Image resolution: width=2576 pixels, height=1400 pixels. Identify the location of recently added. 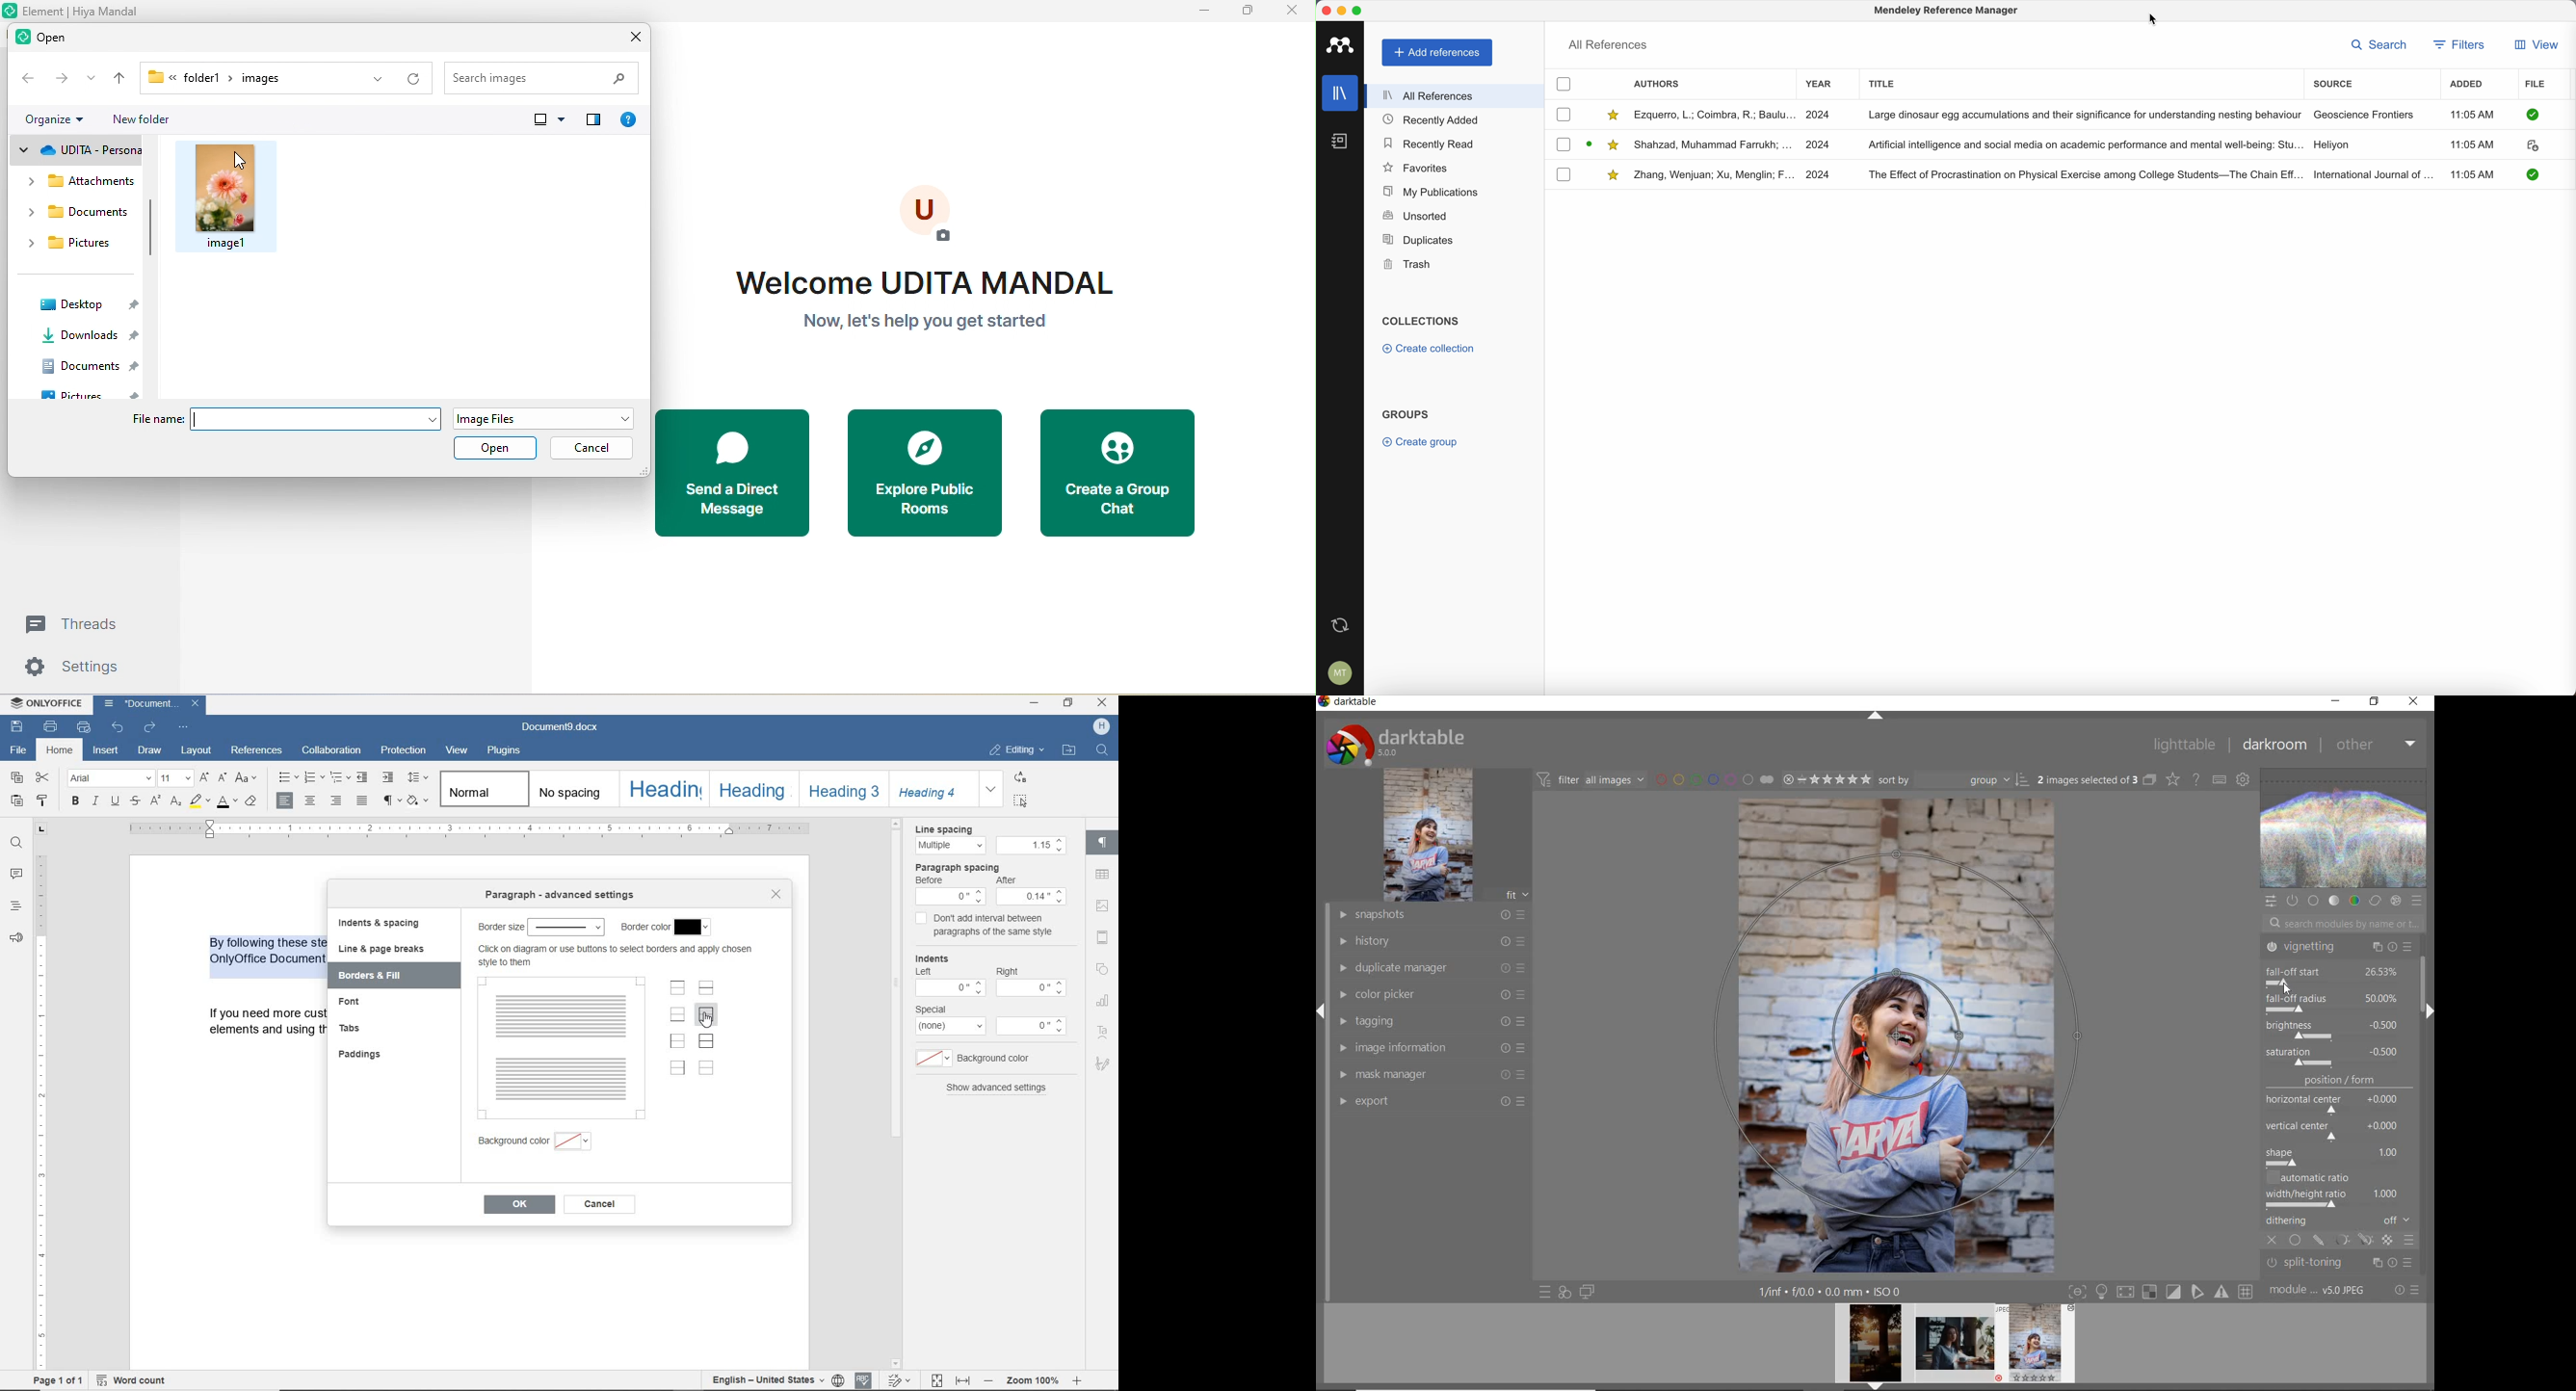
(1435, 120).